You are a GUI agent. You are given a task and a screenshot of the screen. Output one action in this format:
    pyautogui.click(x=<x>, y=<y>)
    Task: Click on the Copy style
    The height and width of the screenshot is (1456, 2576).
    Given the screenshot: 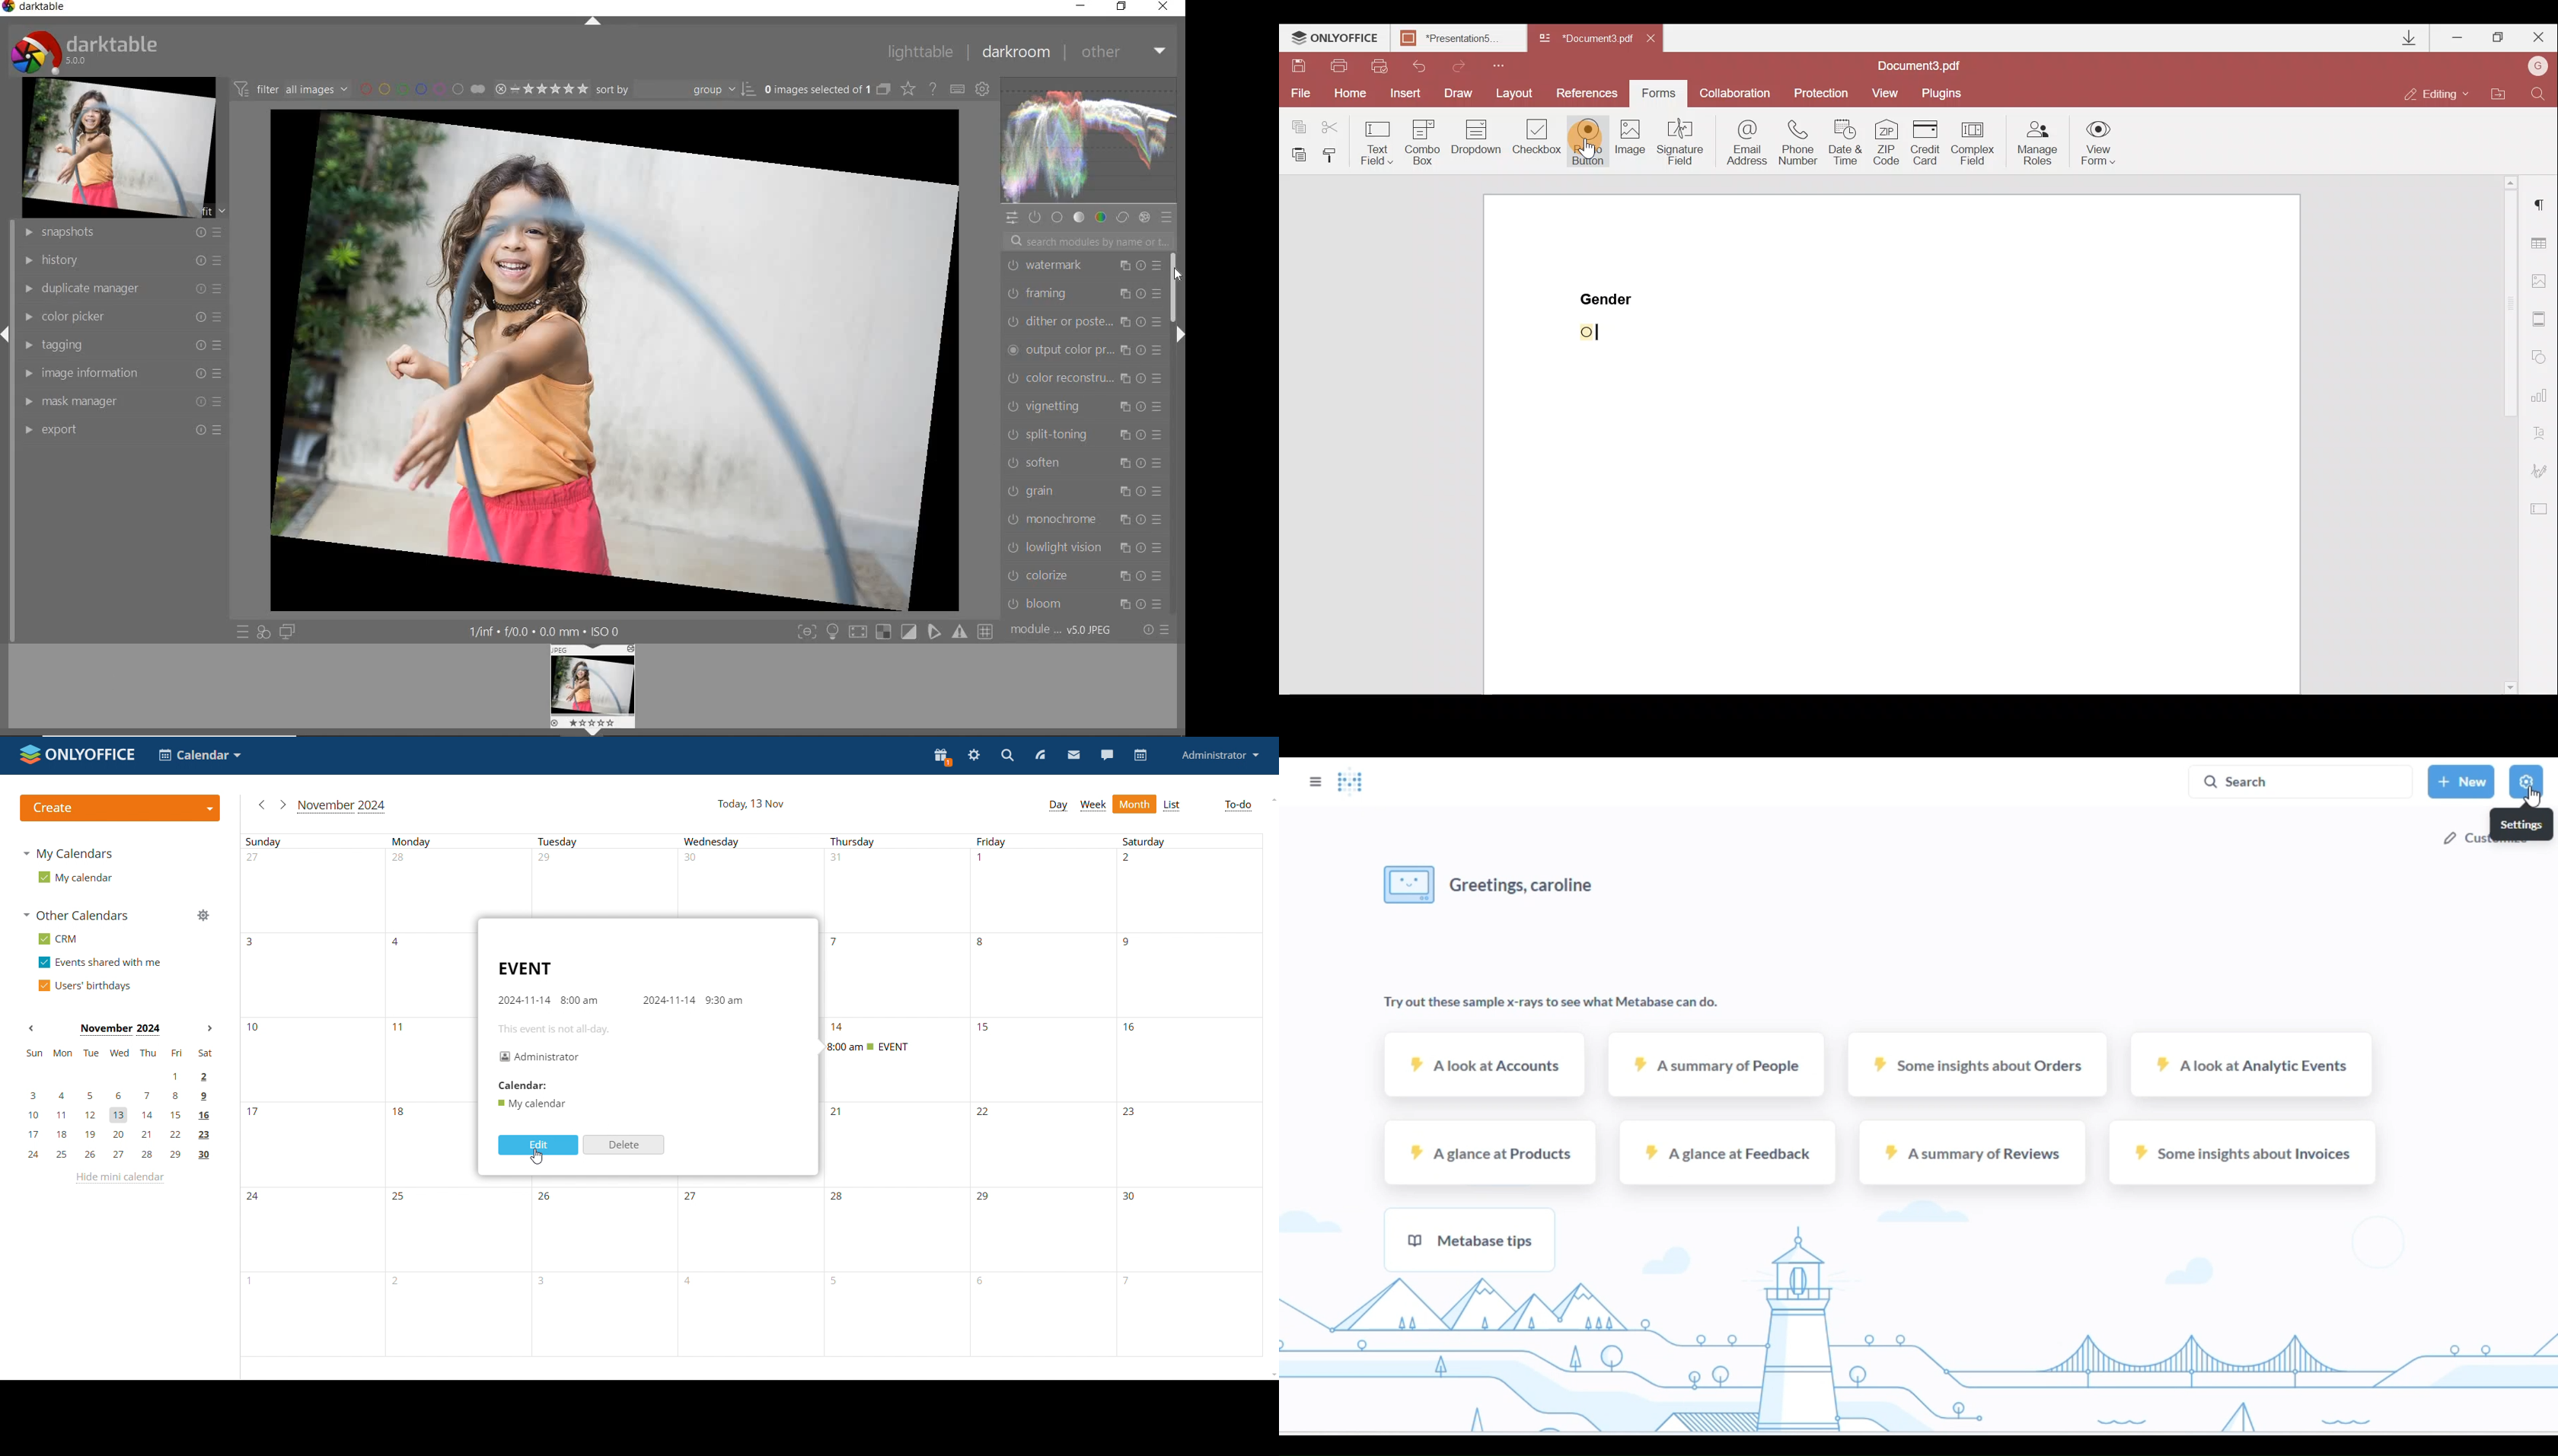 What is the action you would take?
    pyautogui.click(x=1335, y=154)
    